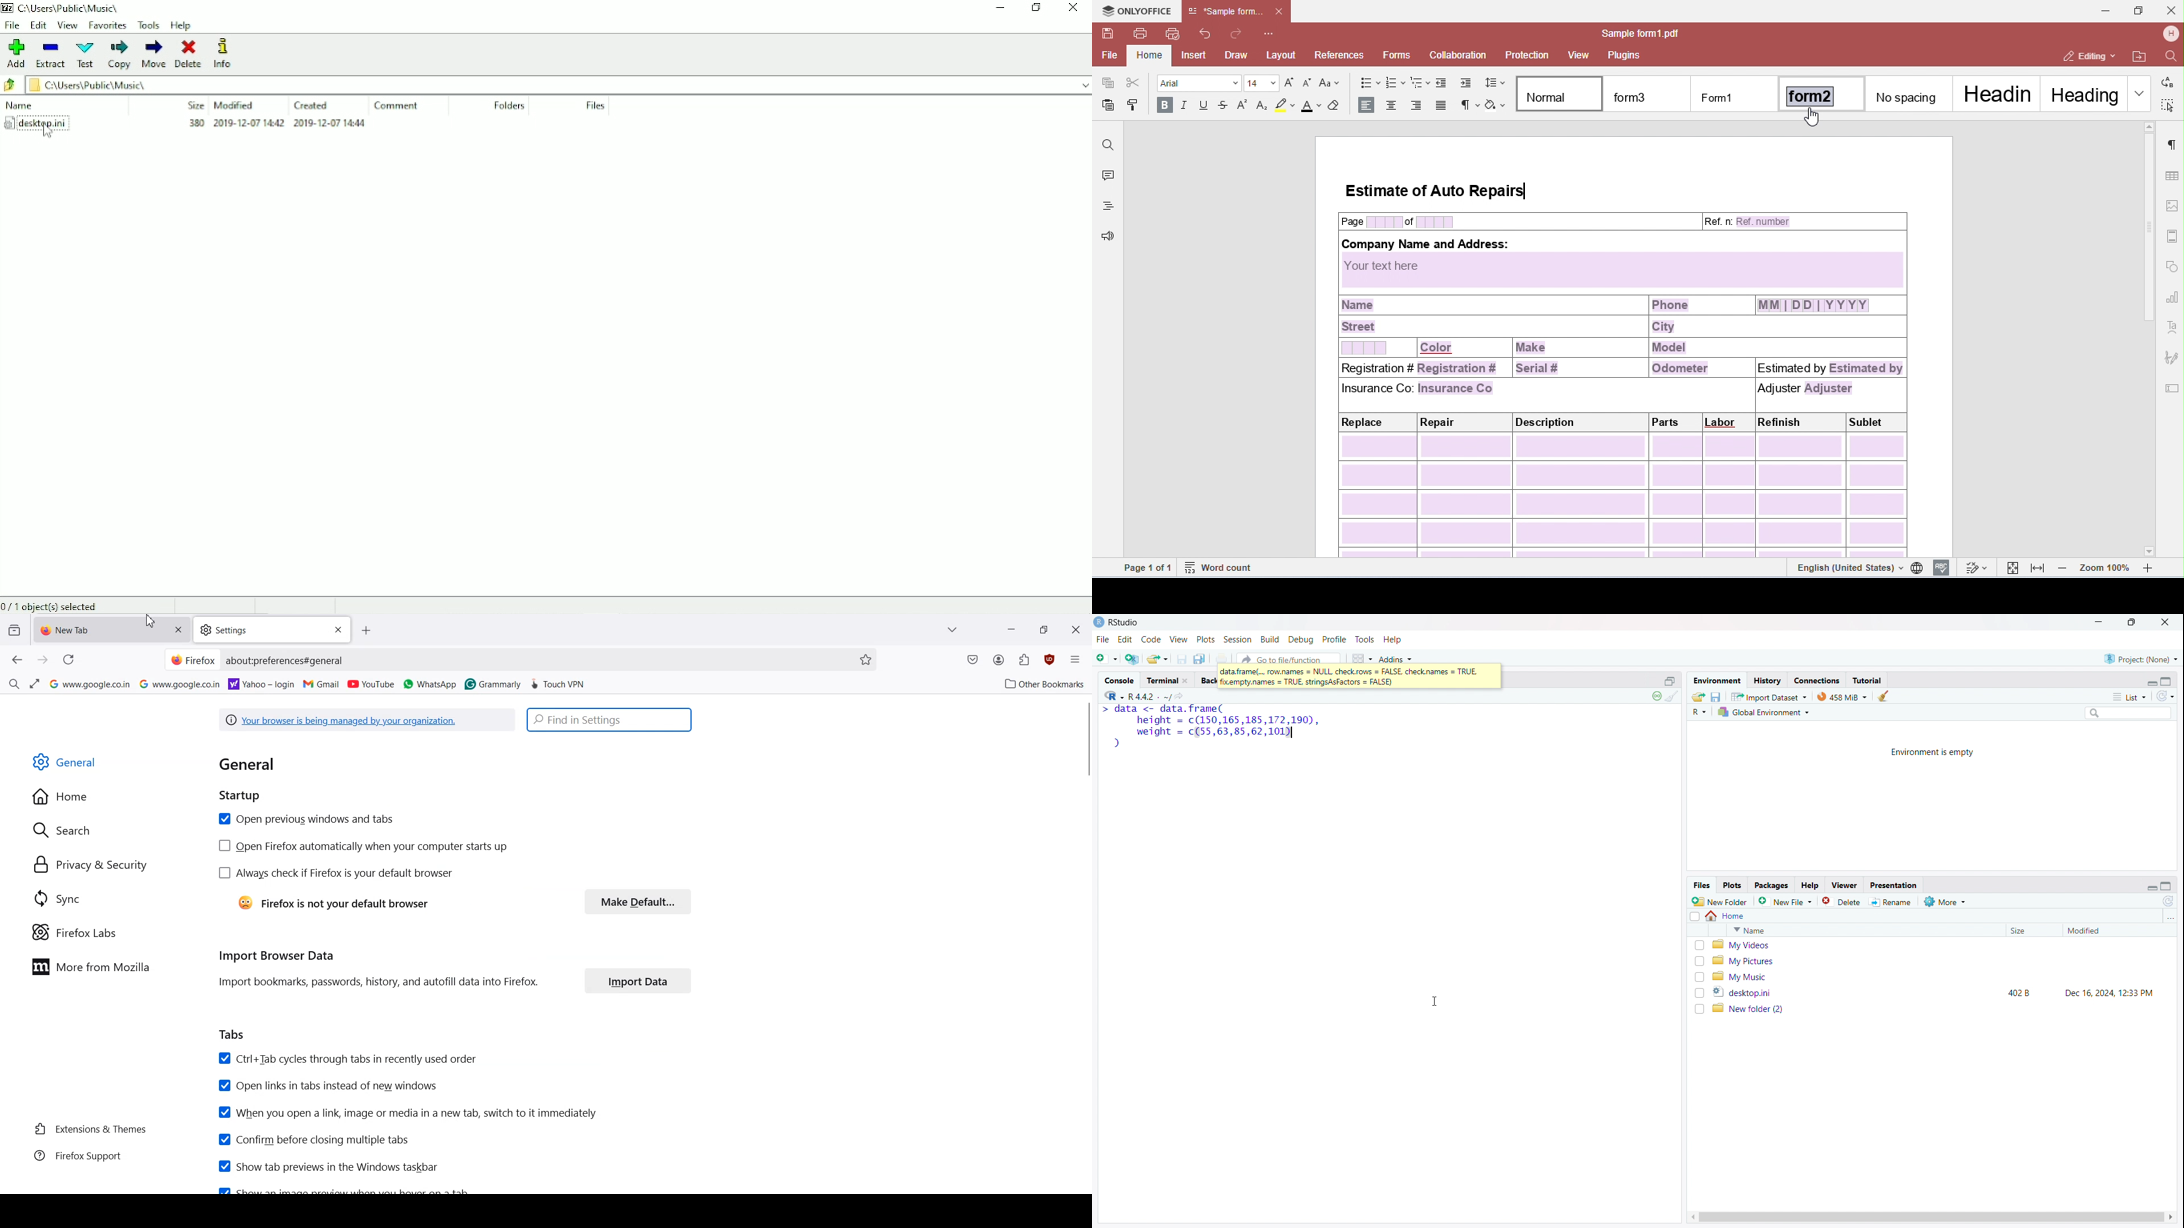  Describe the element at coordinates (865, 660) in the screenshot. I see `Favorites` at that location.